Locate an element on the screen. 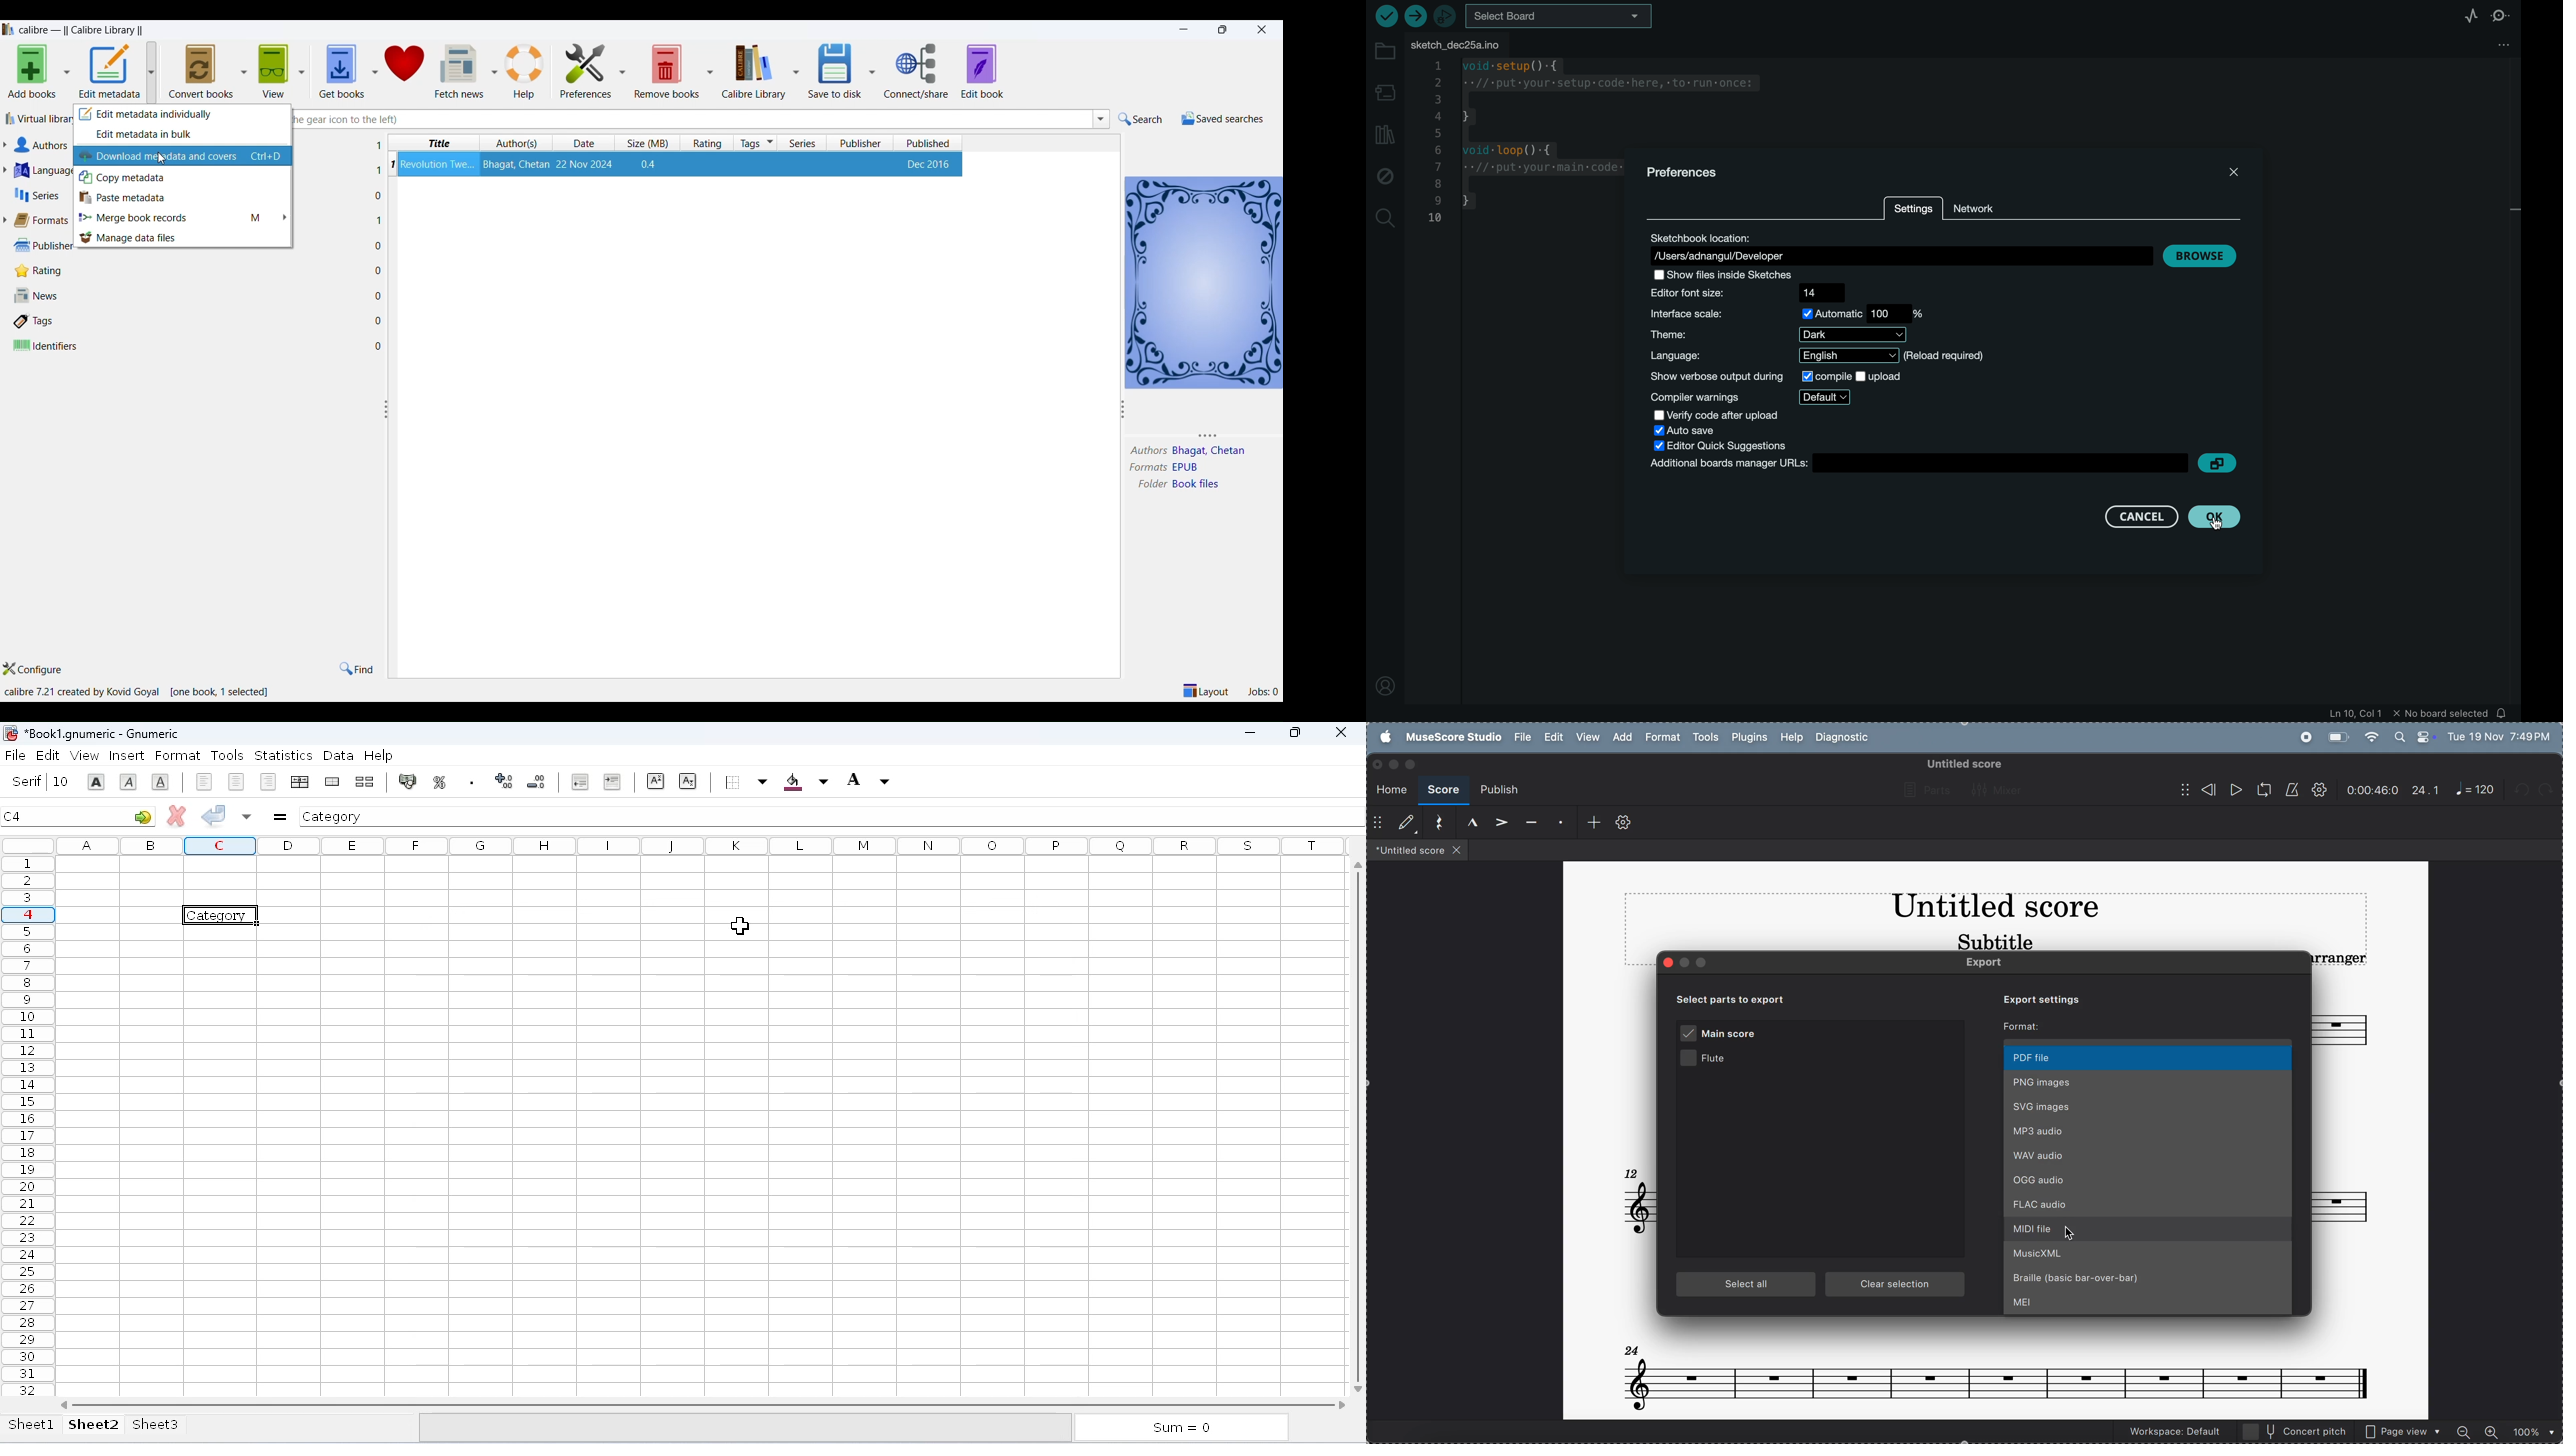 This screenshot has width=2576, height=1456. merge book records is located at coordinates (184, 218).